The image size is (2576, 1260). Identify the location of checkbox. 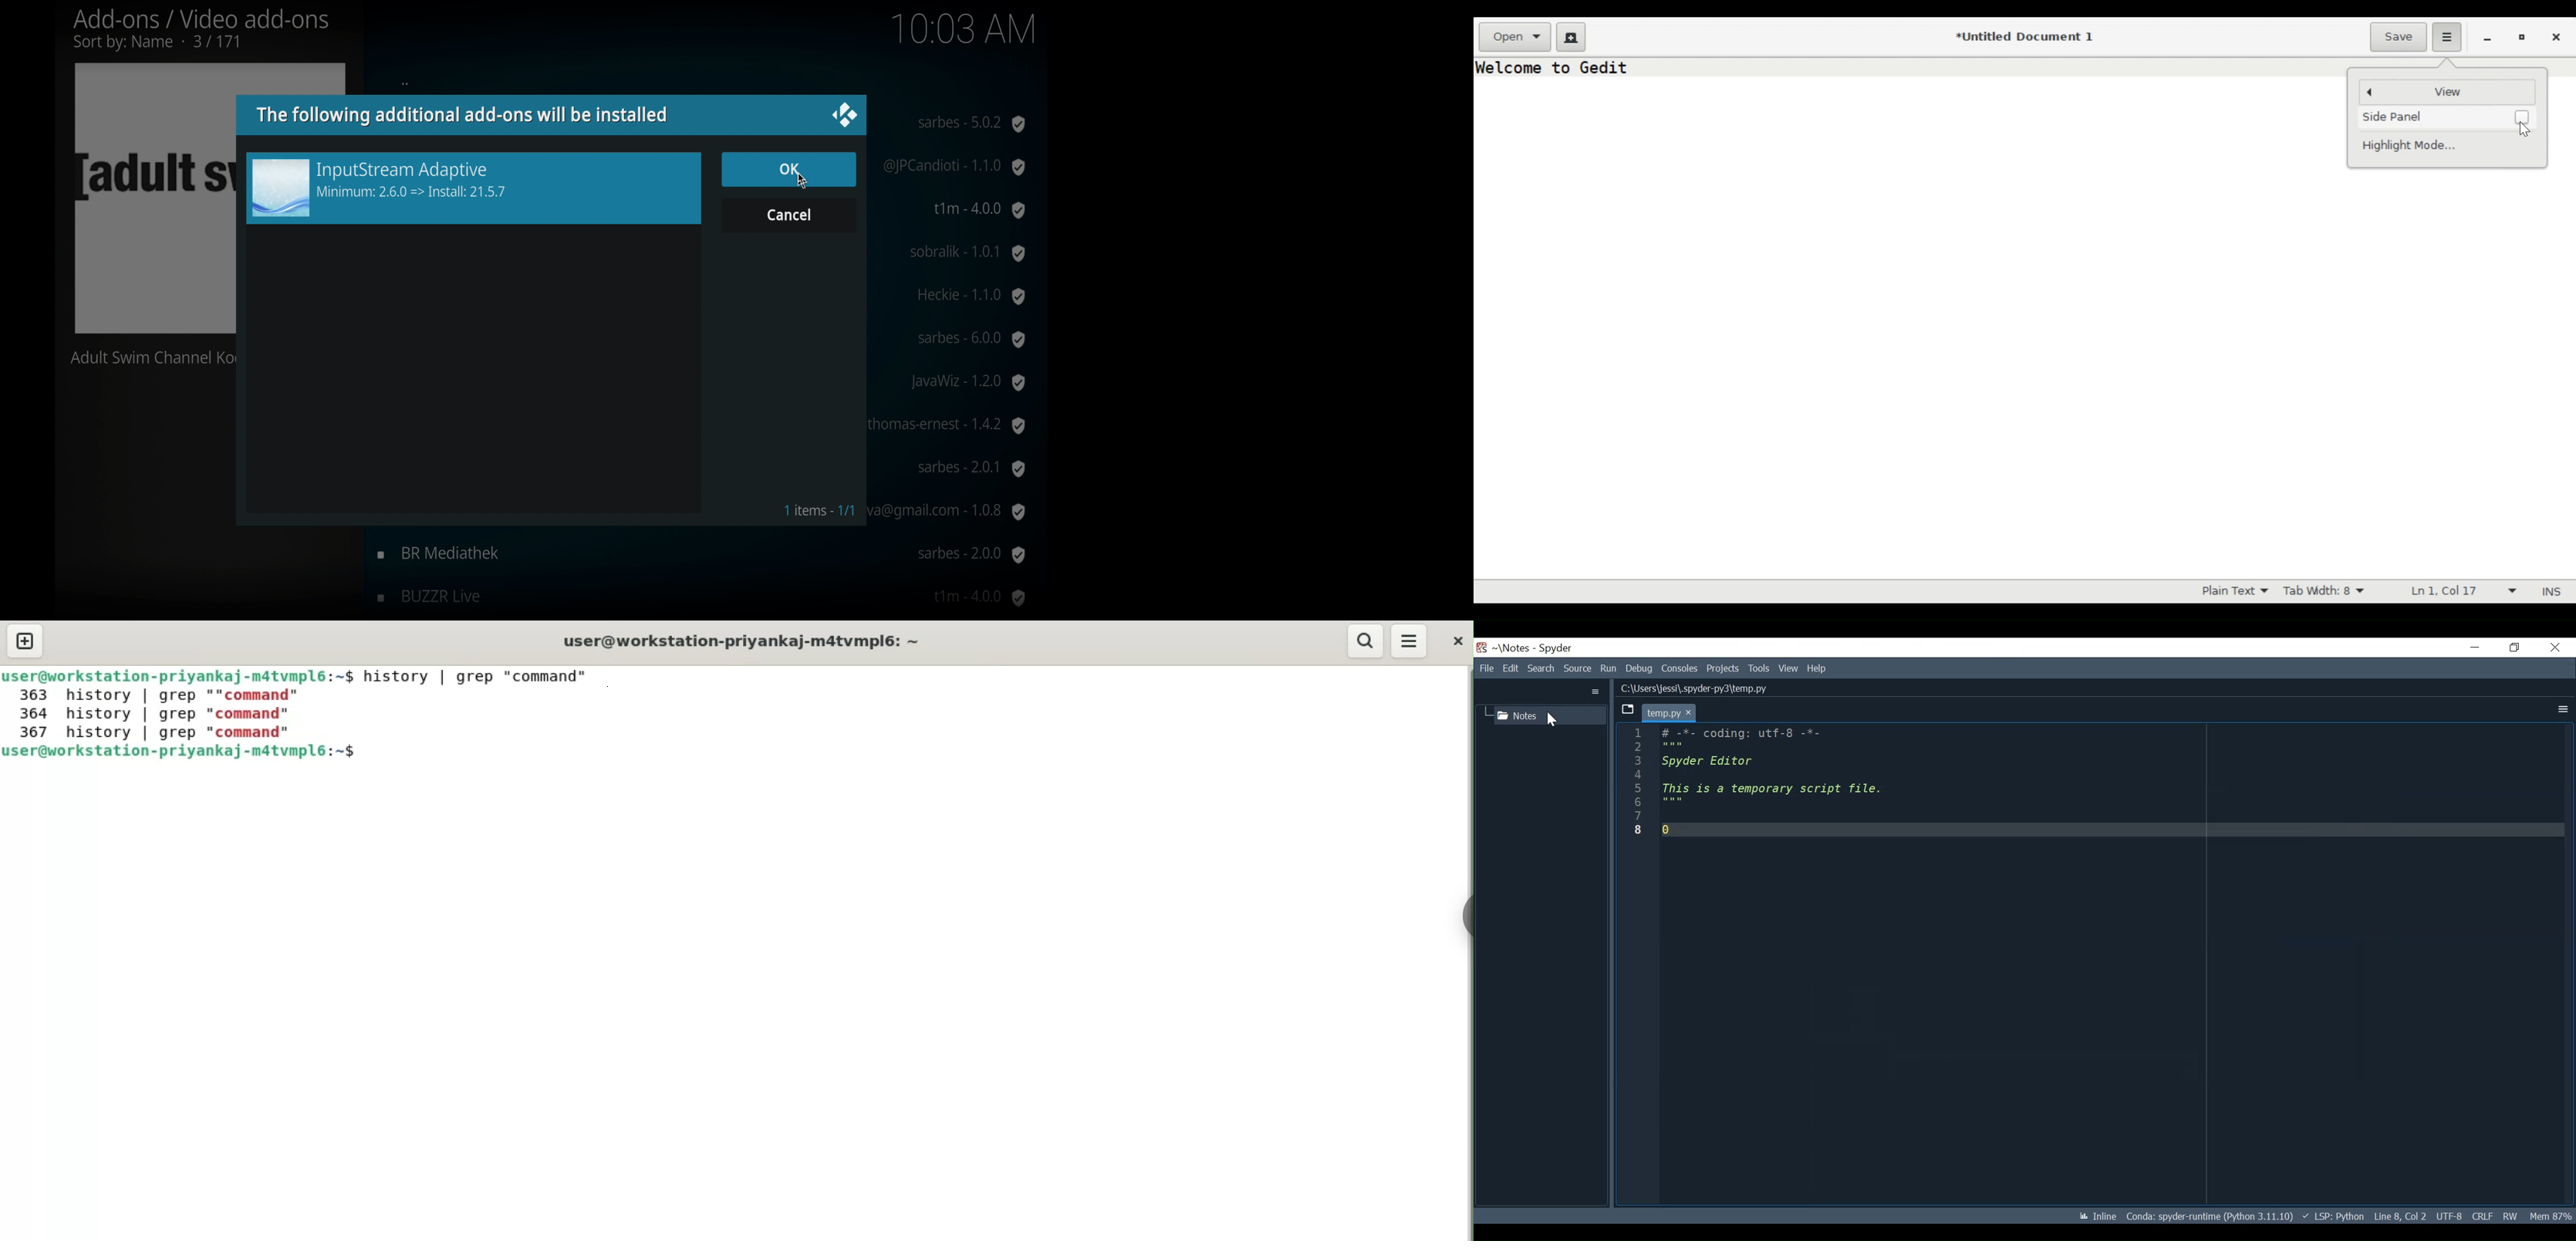
(2523, 115).